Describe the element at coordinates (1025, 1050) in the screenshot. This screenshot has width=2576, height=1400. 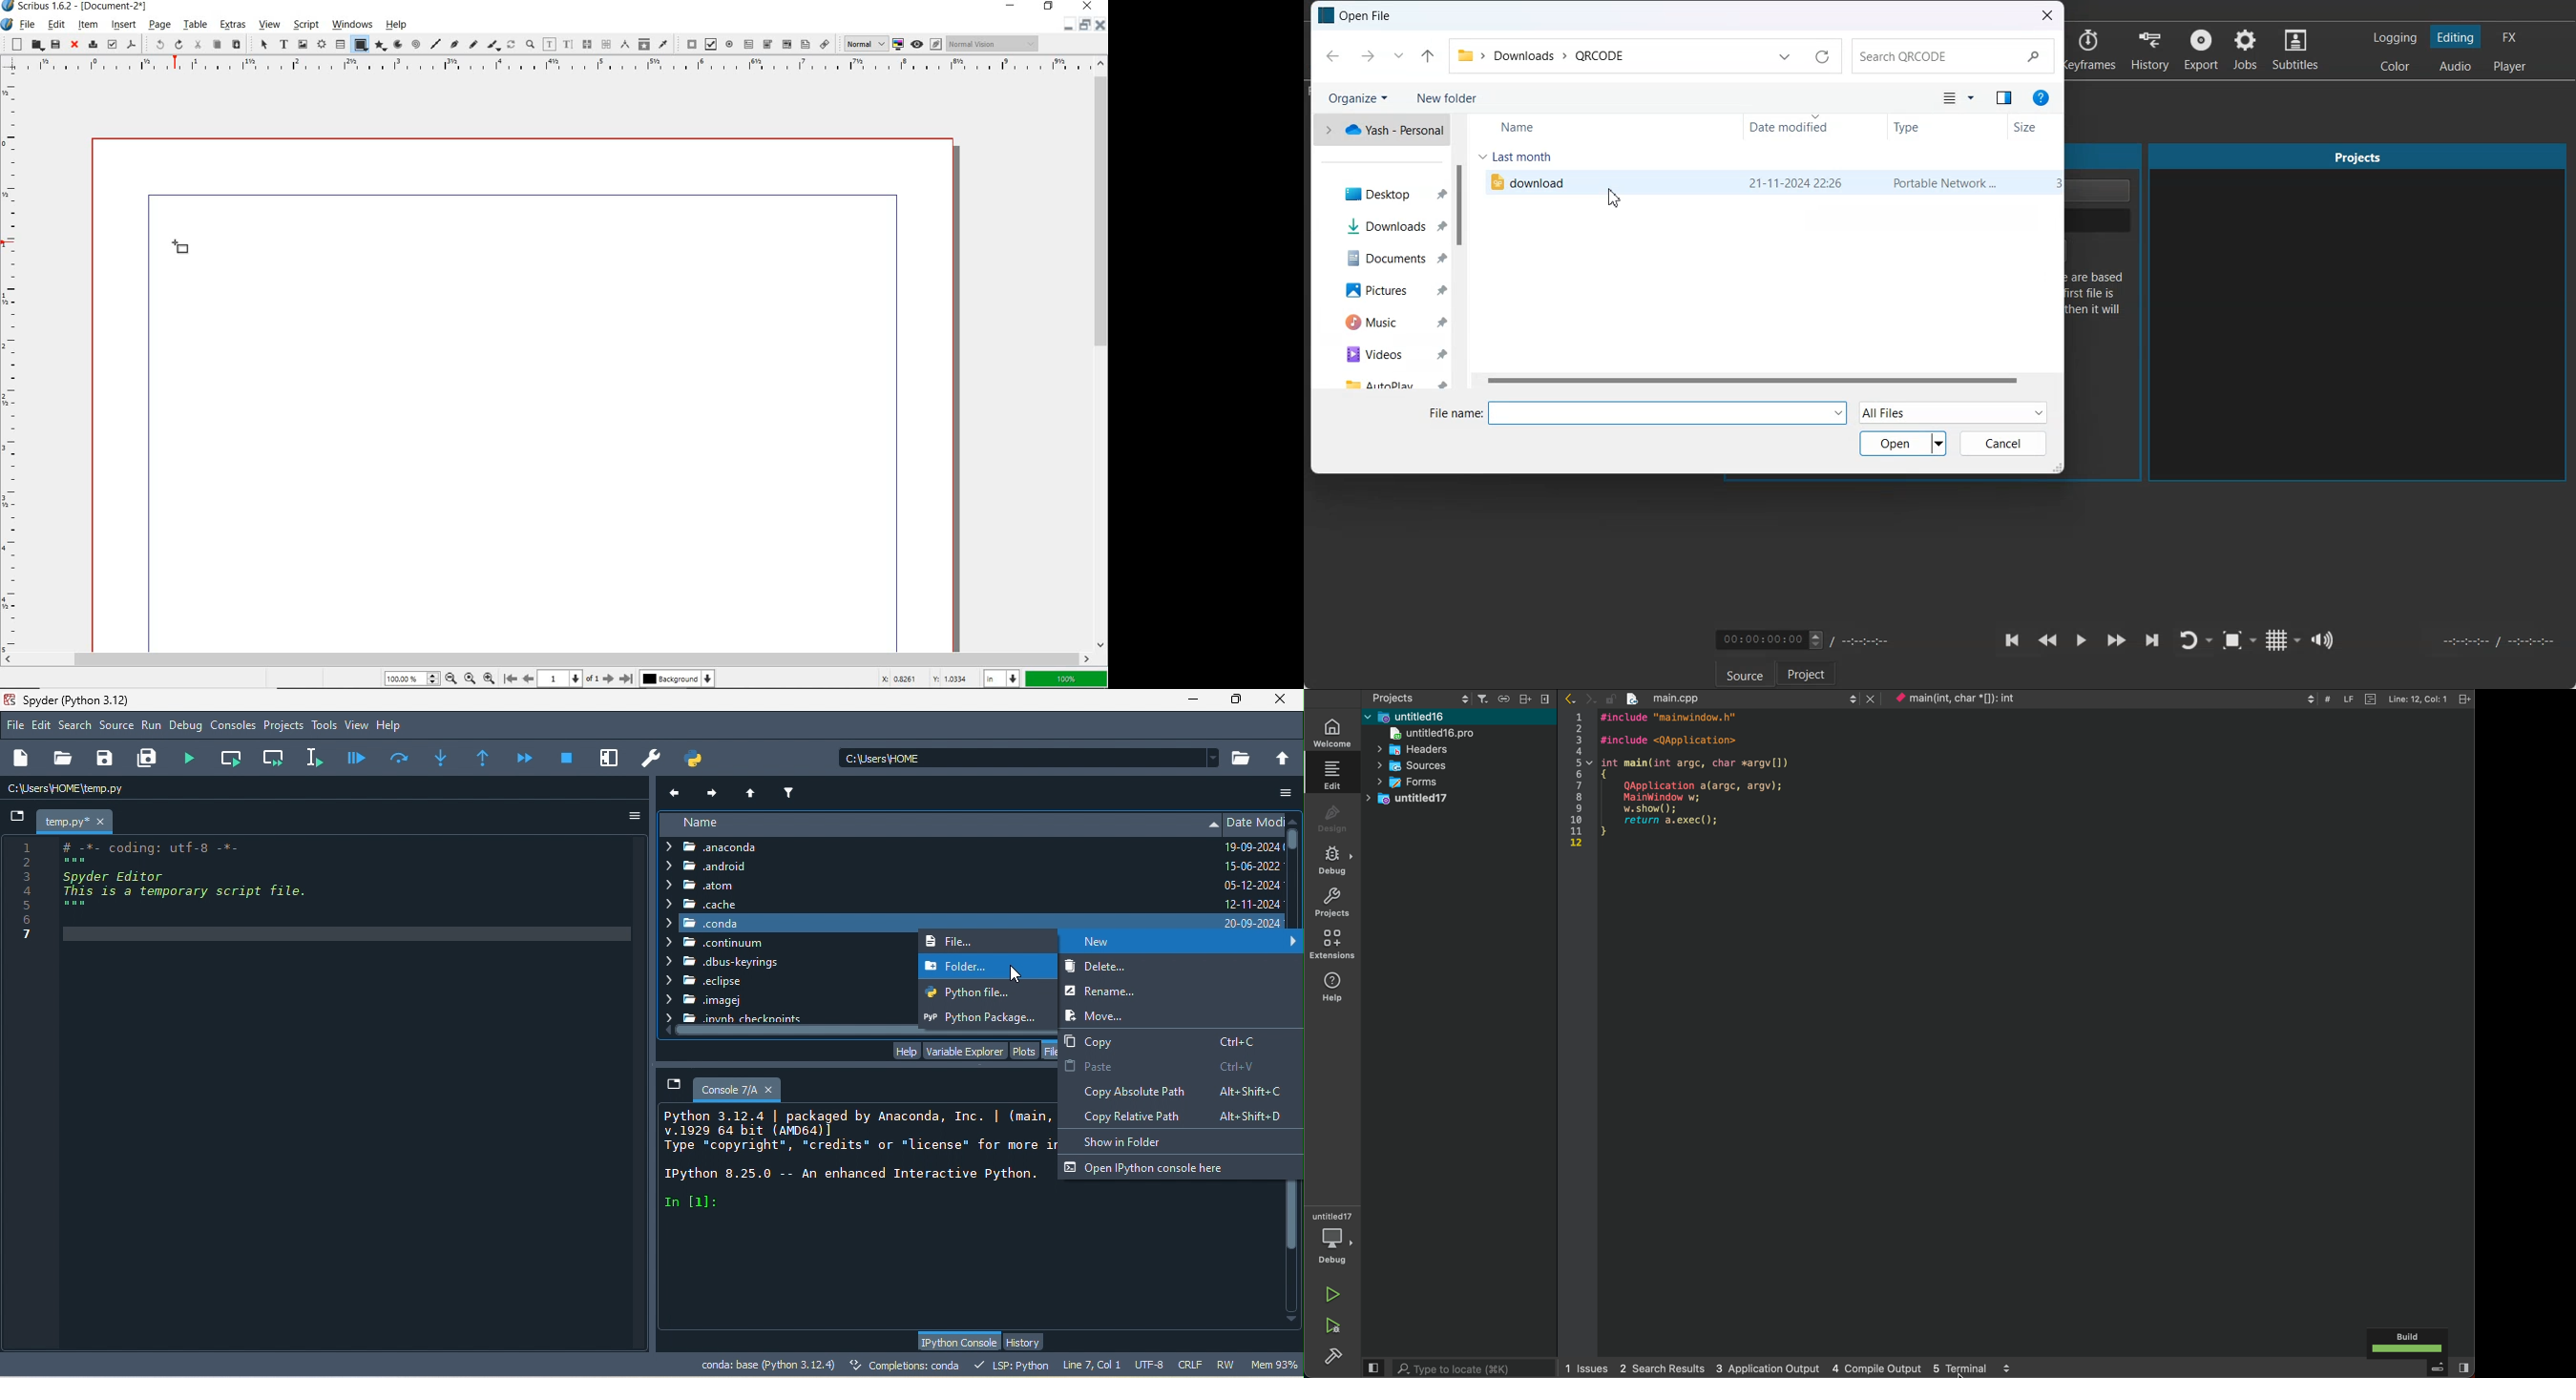
I see `plots` at that location.